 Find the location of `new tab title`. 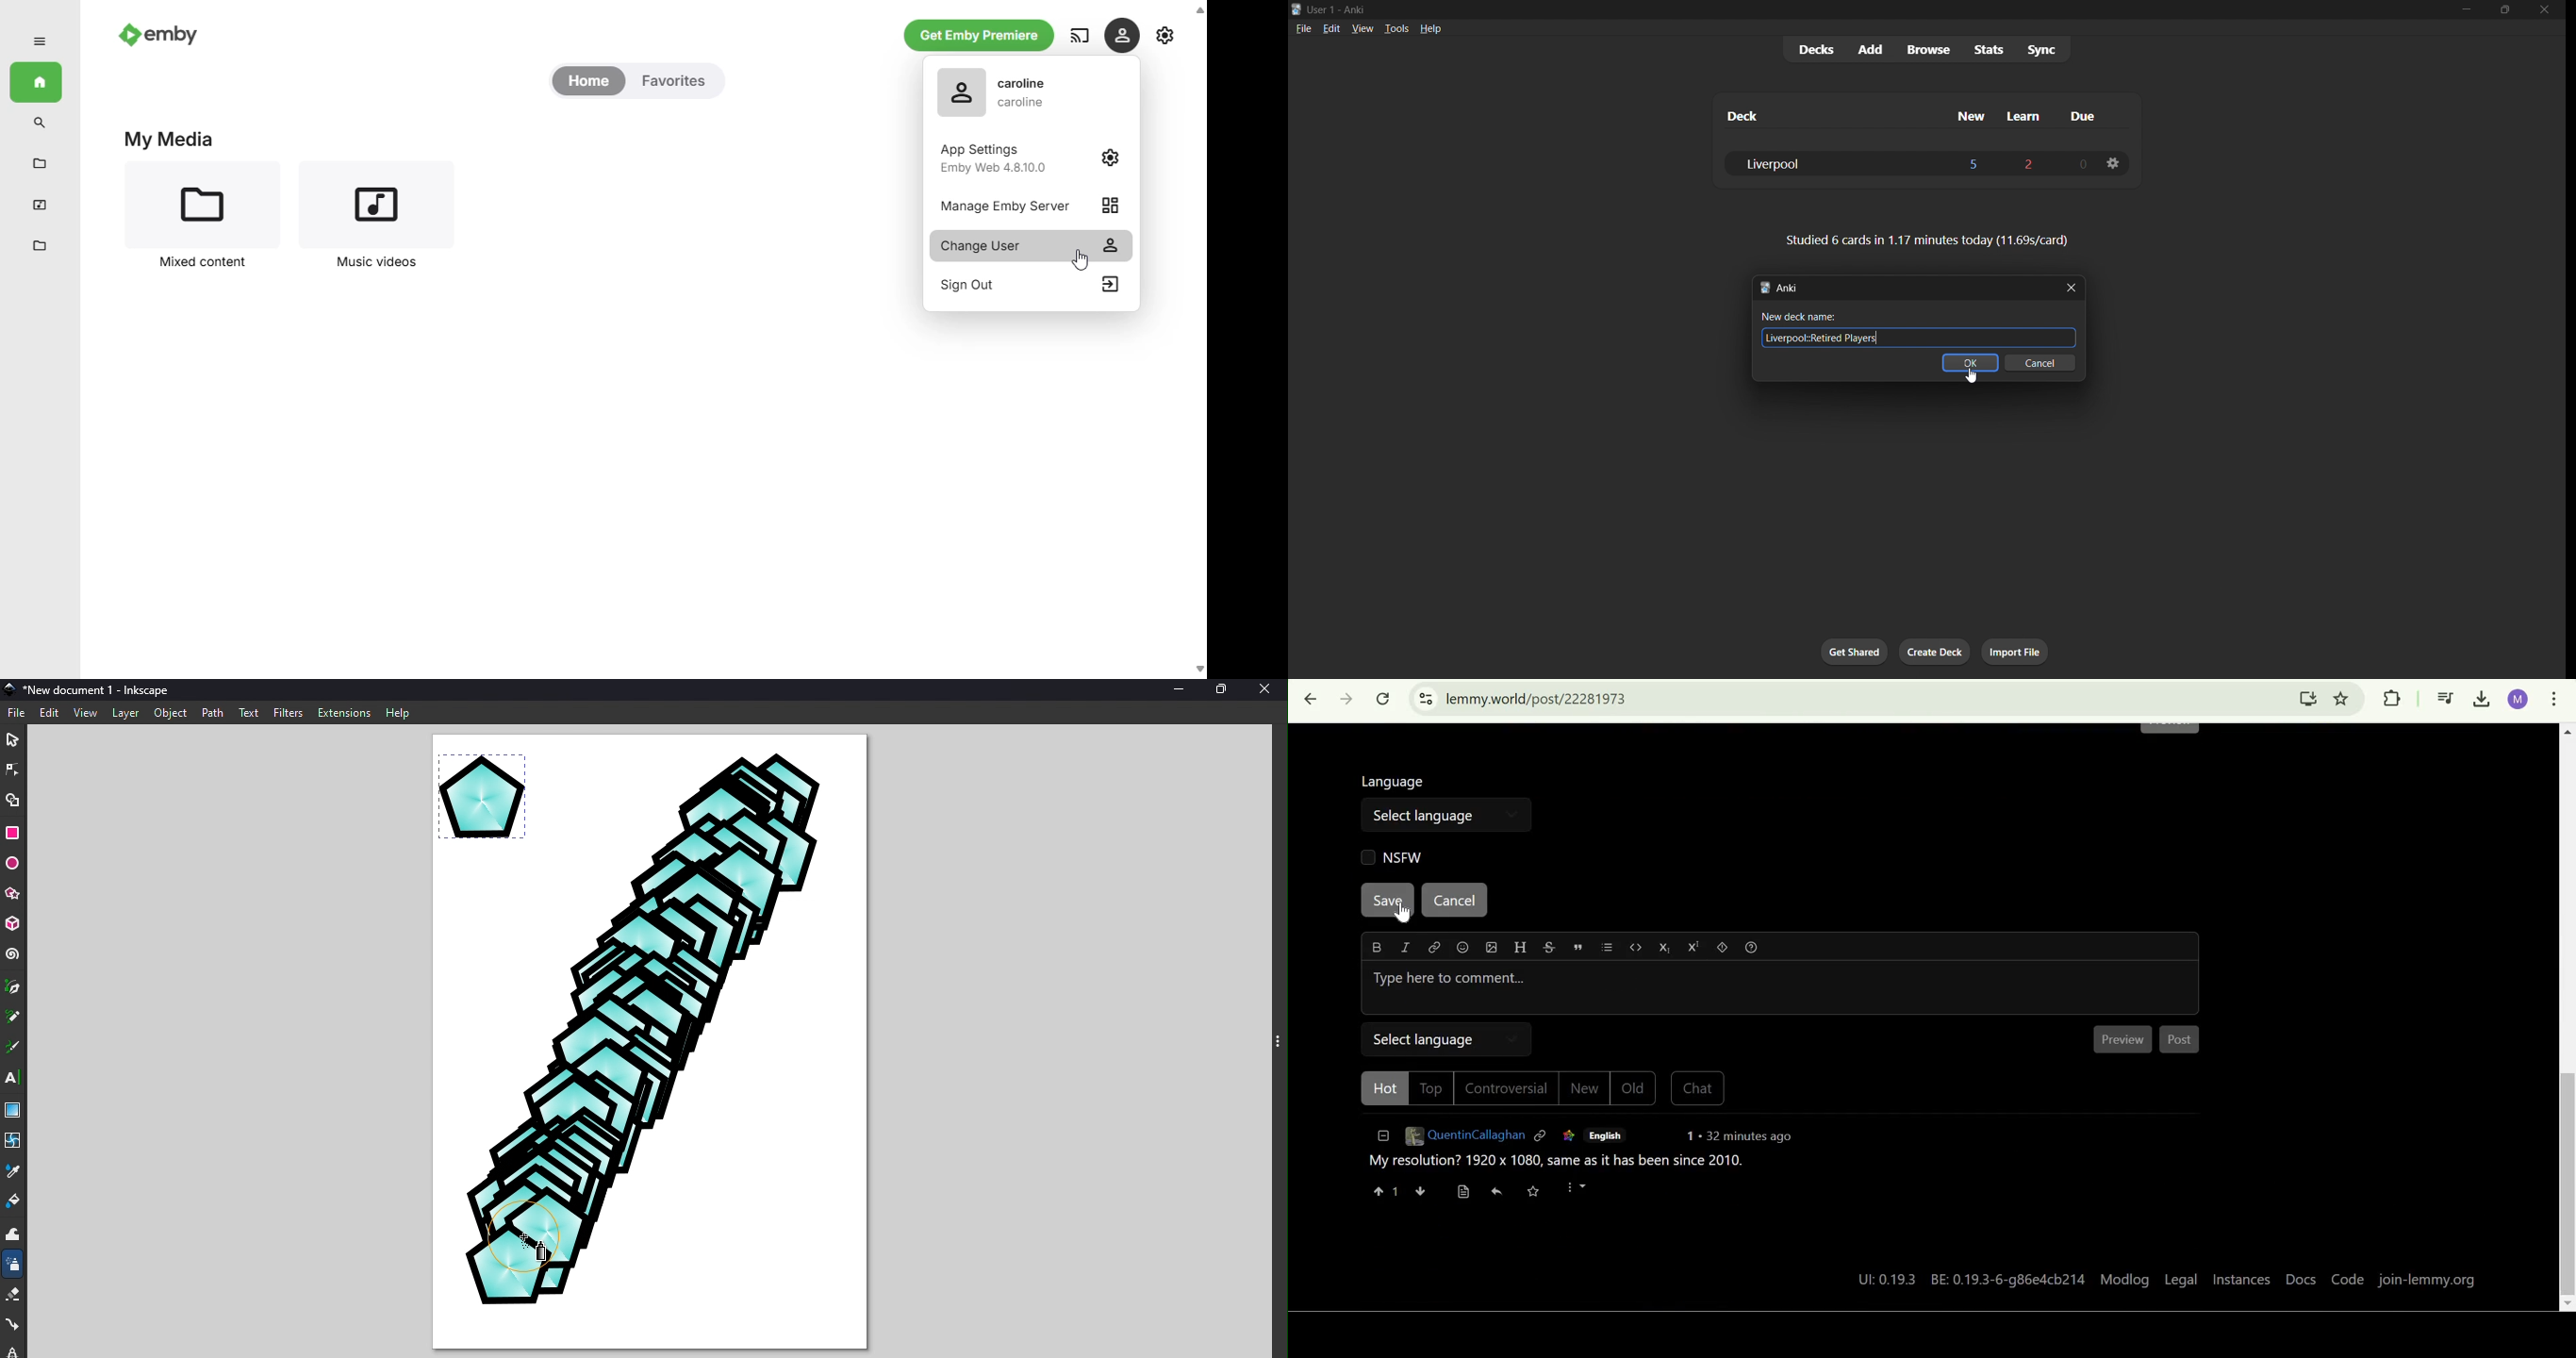

new tab title is located at coordinates (1902, 288).